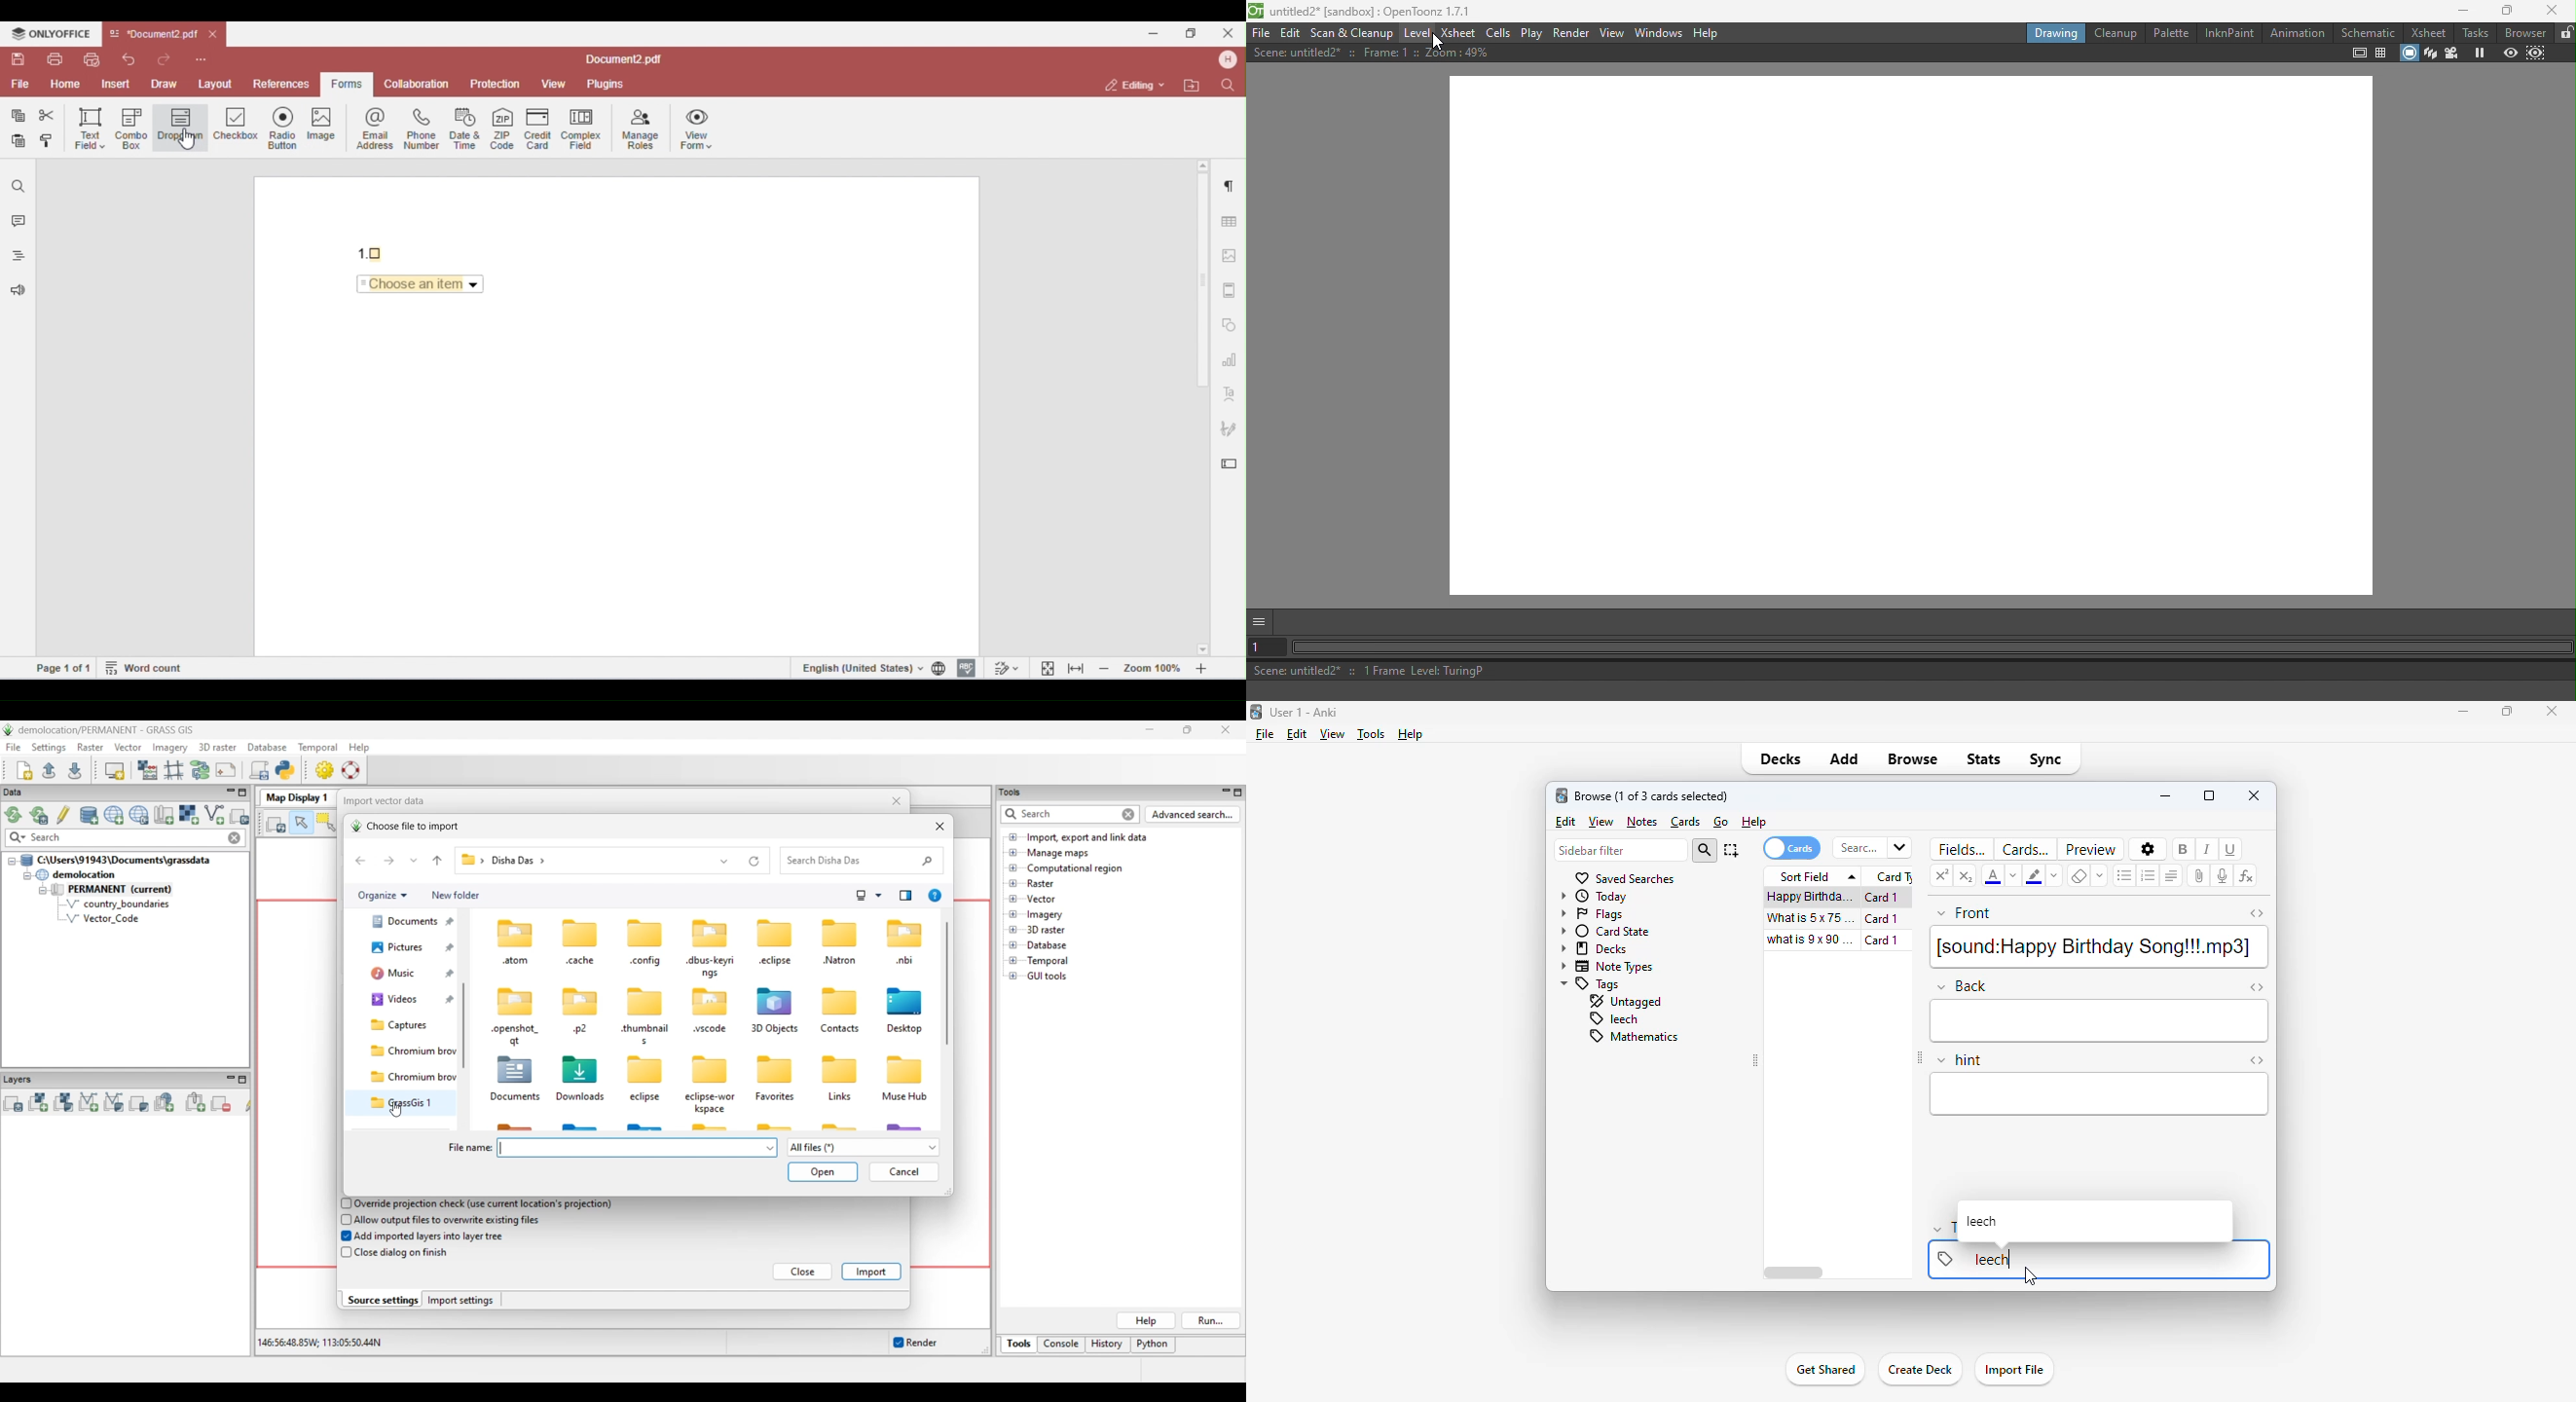  I want to click on Browser, so click(2524, 32).